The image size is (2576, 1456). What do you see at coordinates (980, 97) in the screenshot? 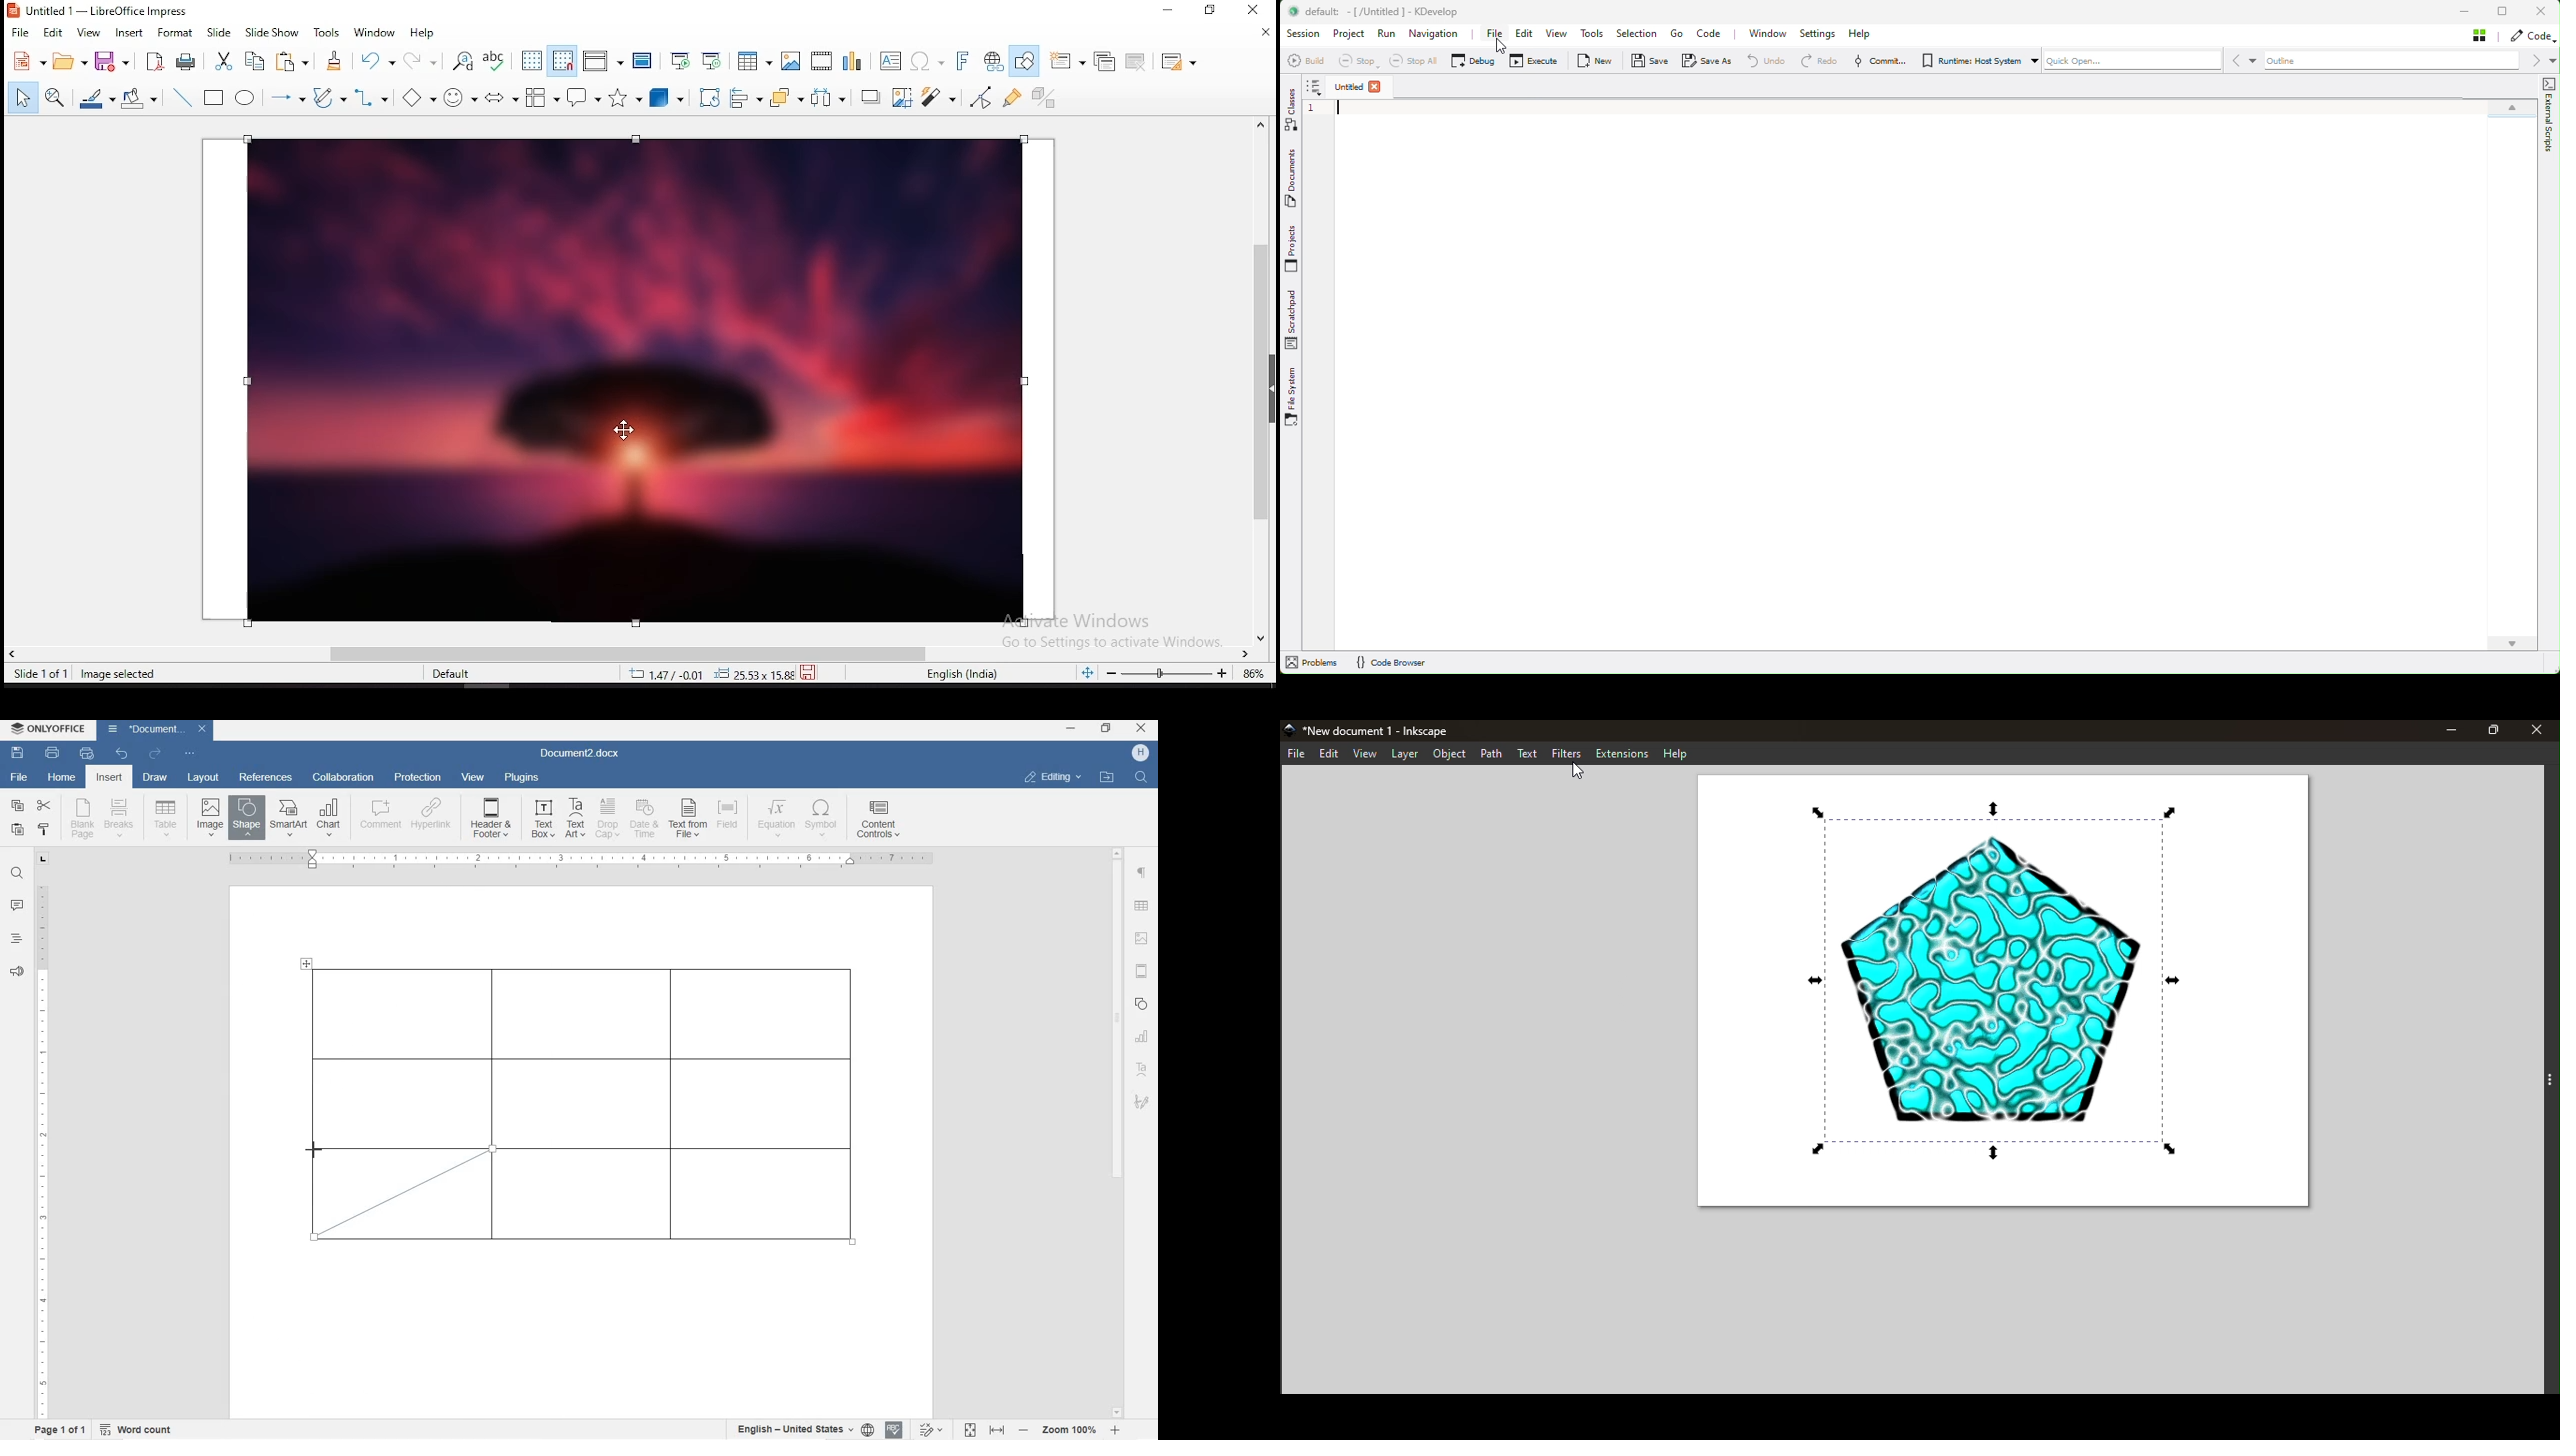
I see `toggle point edit mode` at bounding box center [980, 97].